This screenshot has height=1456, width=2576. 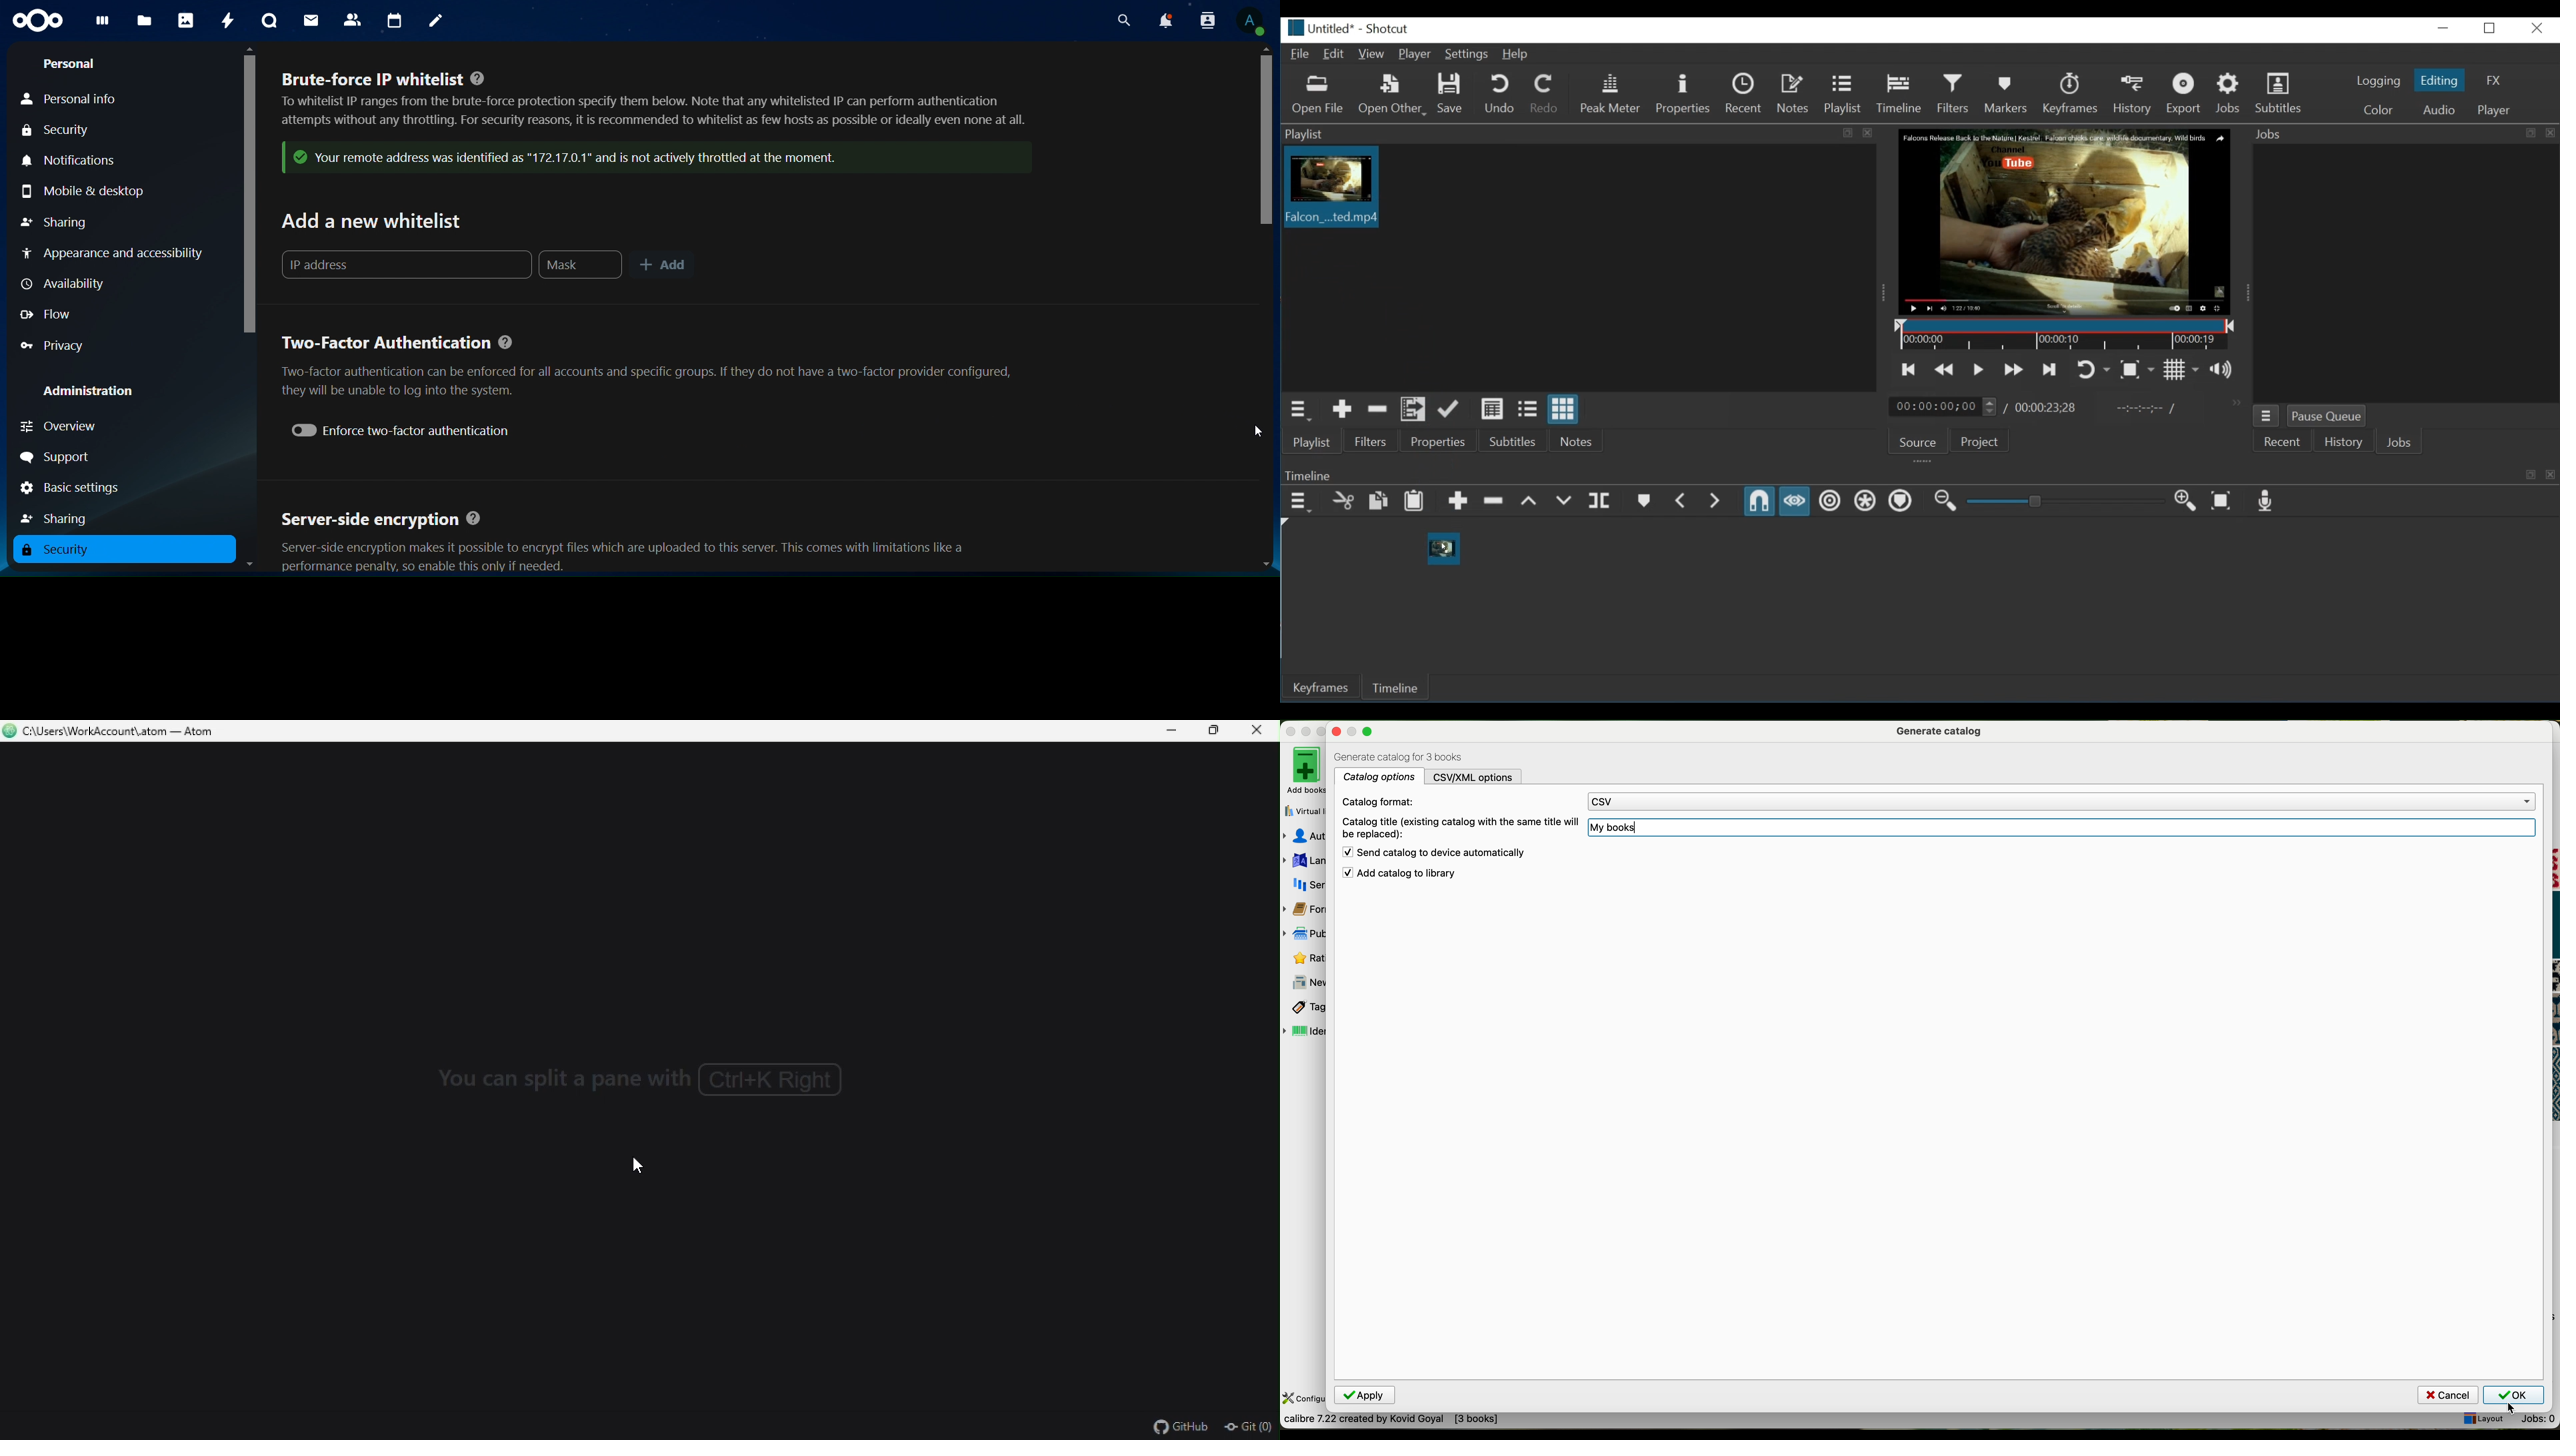 I want to click on security, so click(x=57, y=133).